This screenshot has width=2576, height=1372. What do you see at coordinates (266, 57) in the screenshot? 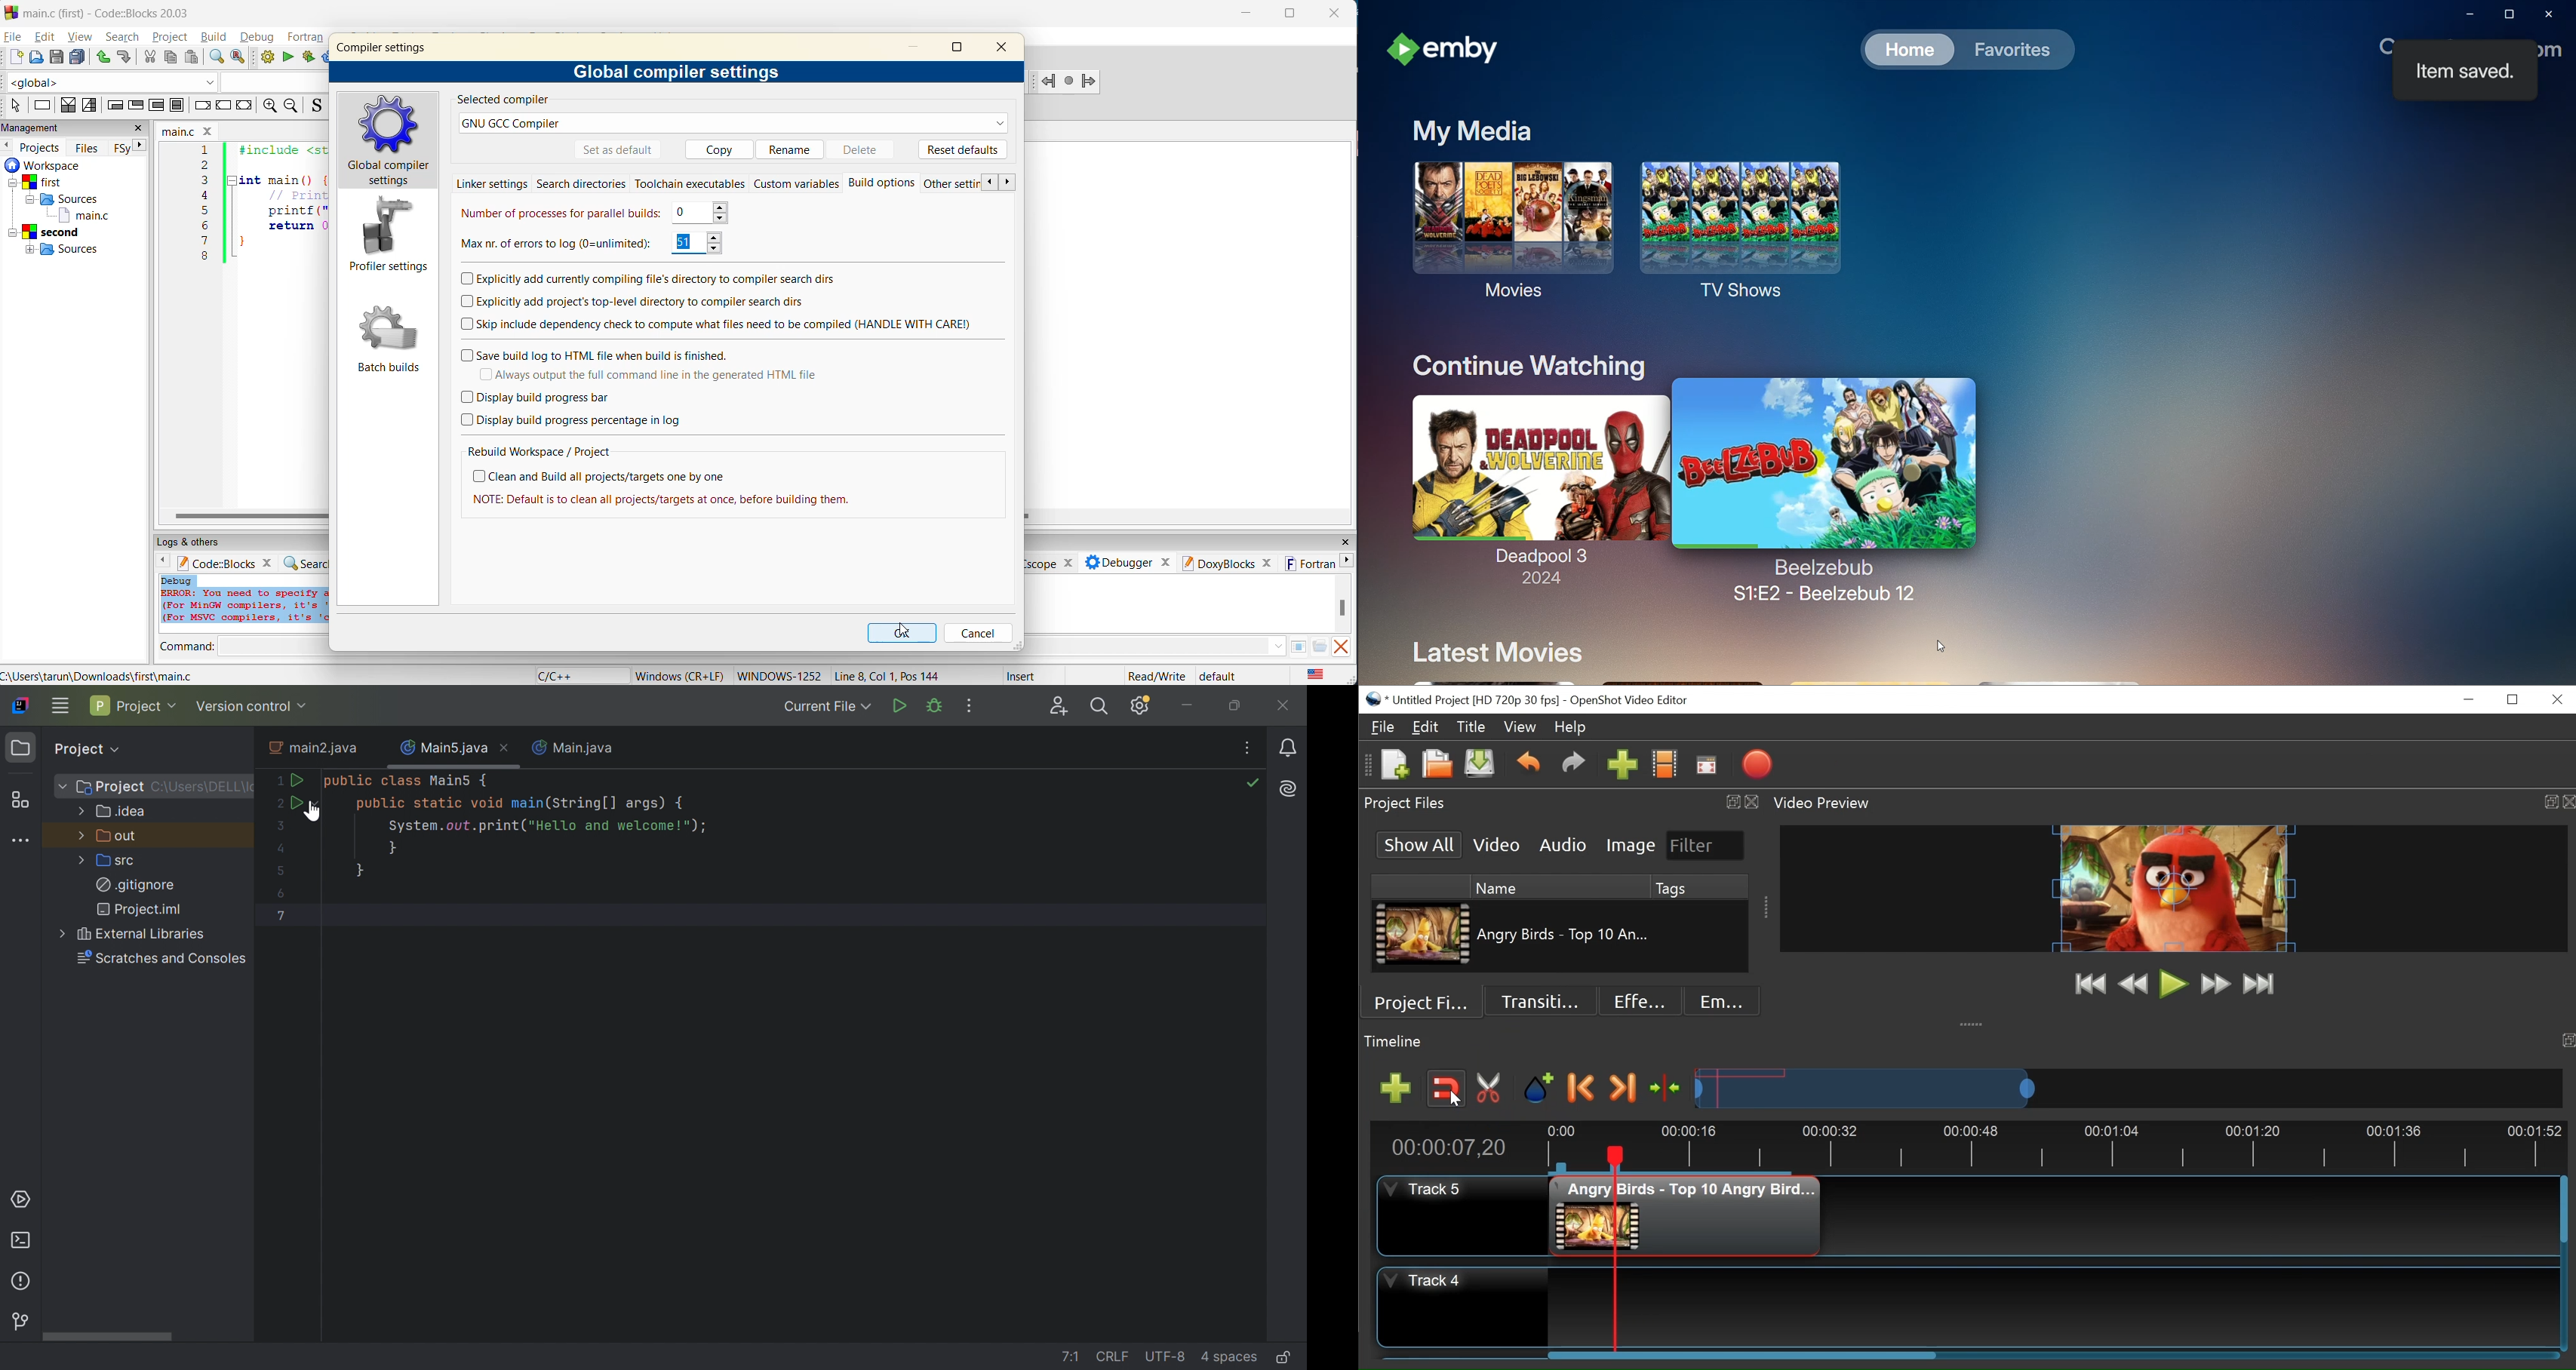
I see `build` at bounding box center [266, 57].